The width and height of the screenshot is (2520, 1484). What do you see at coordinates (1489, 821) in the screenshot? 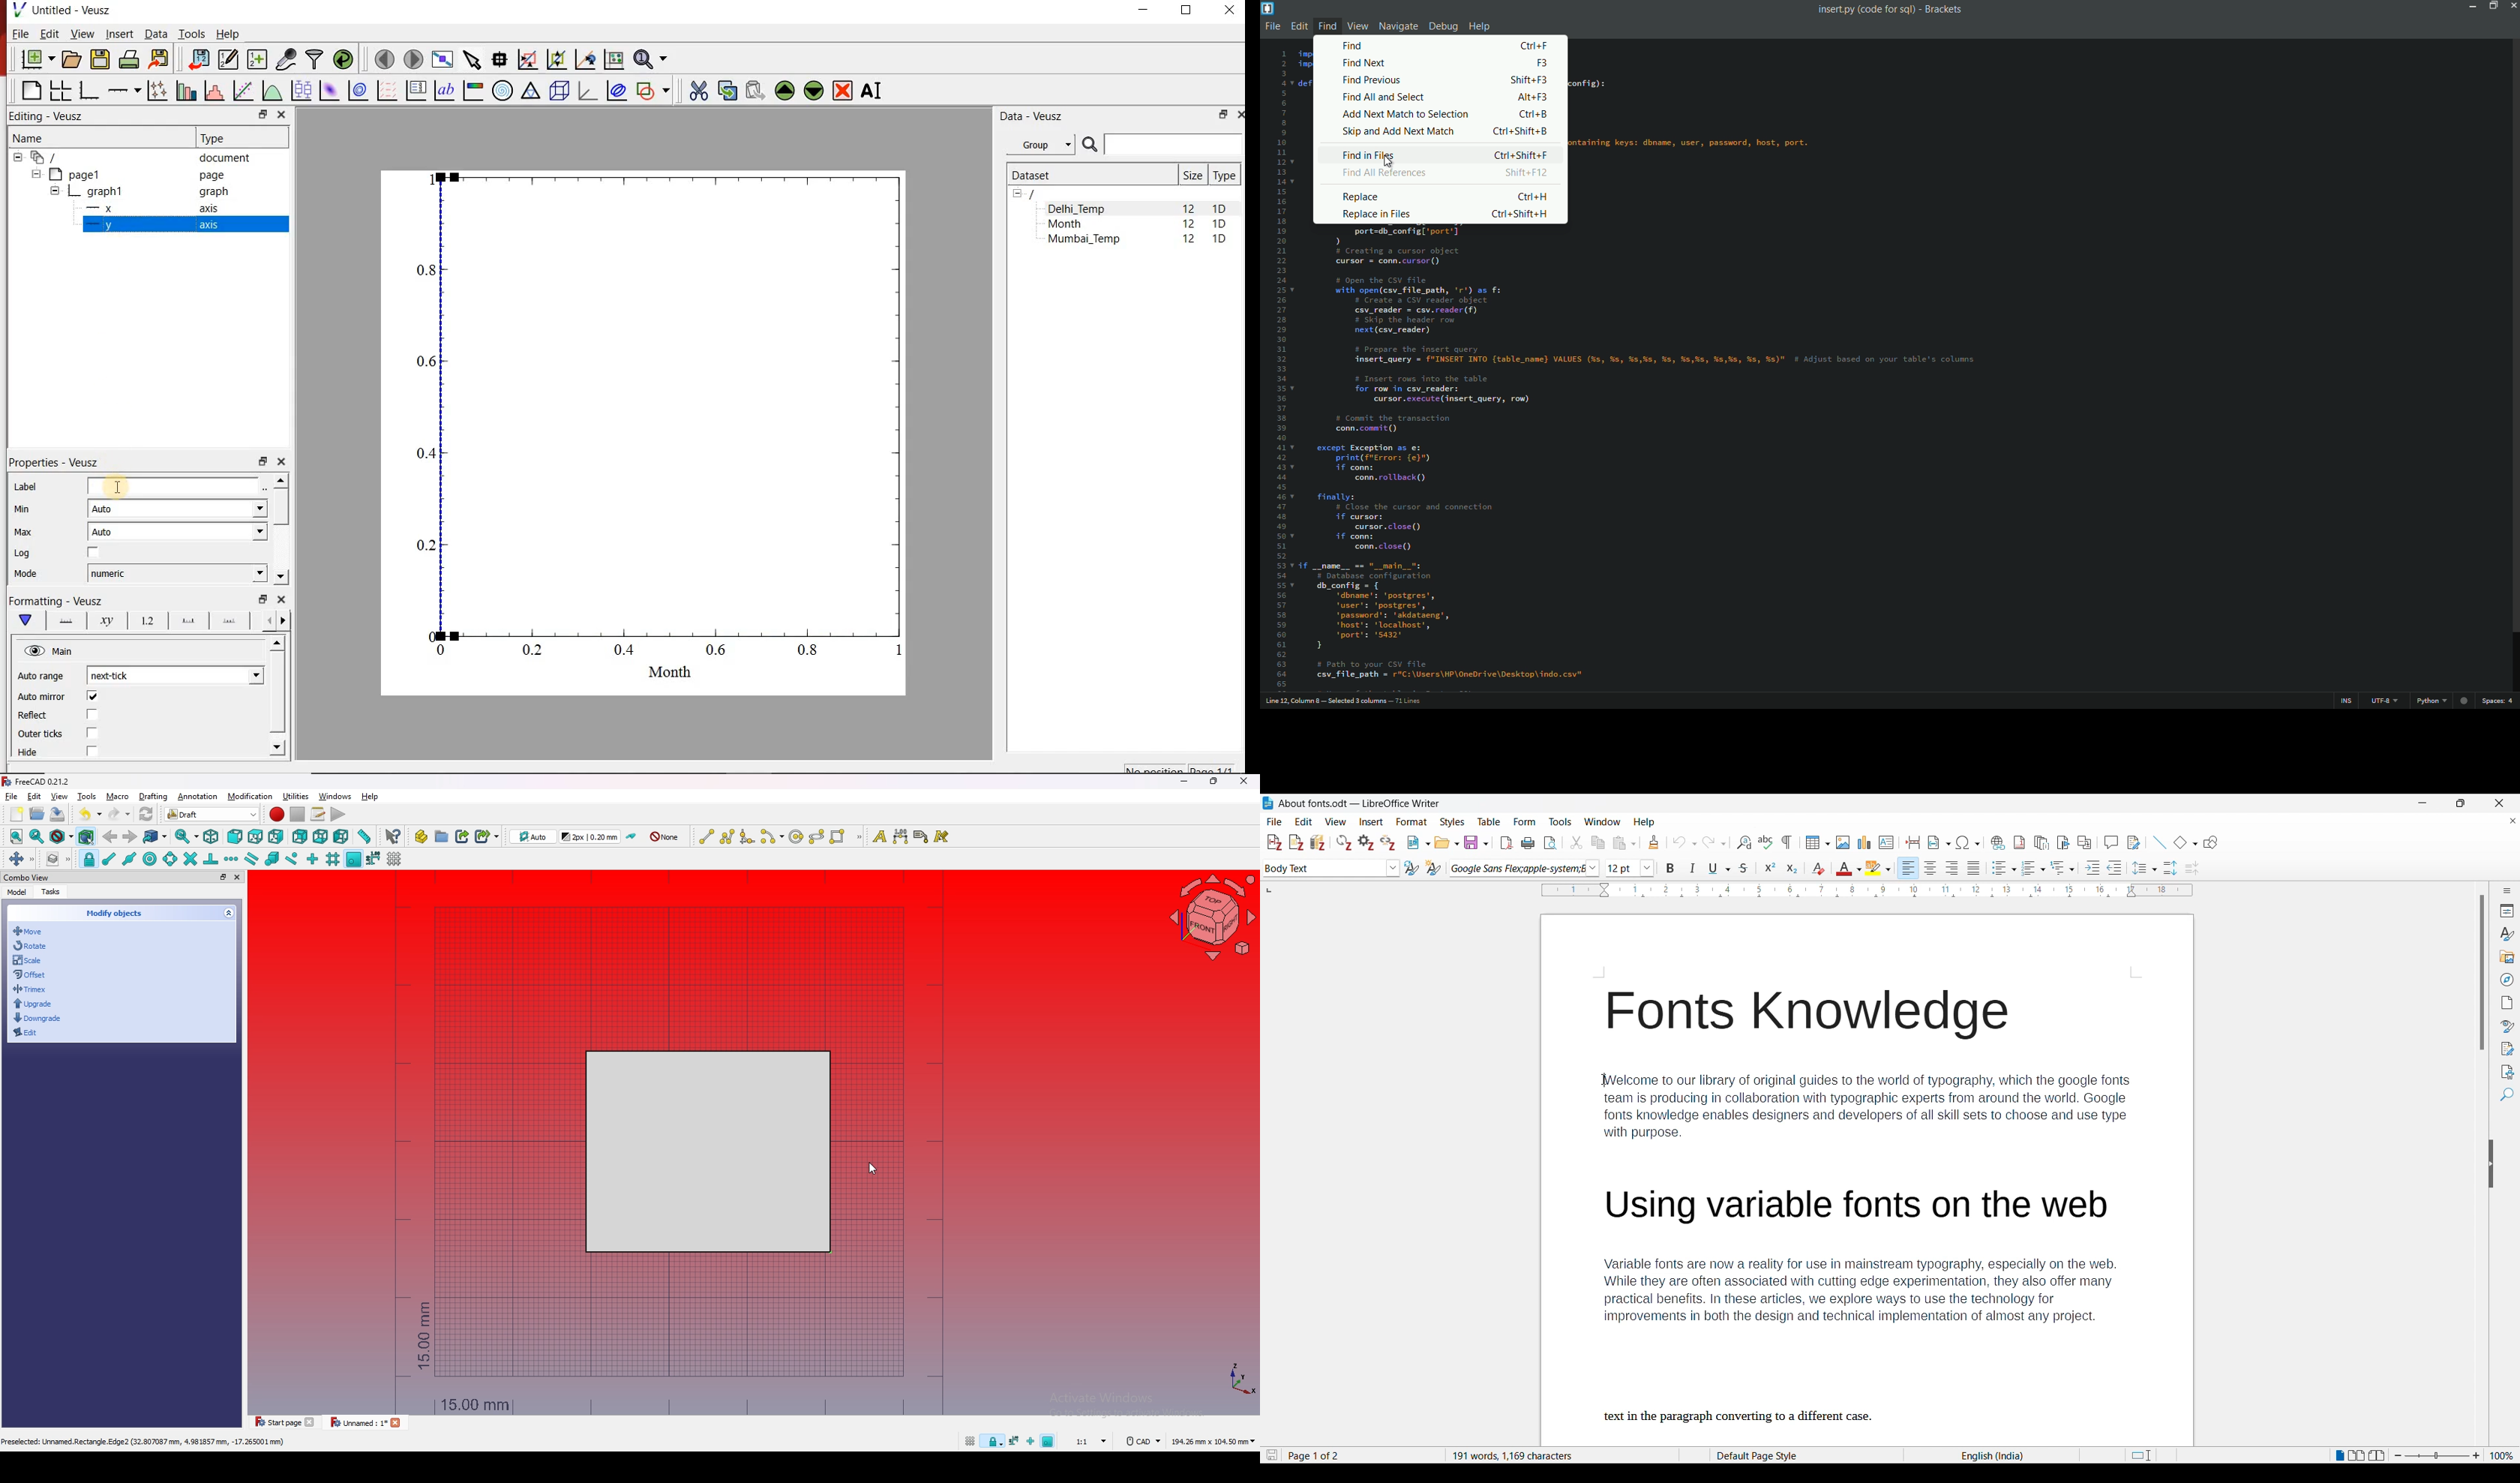
I see `Table menu` at bounding box center [1489, 821].